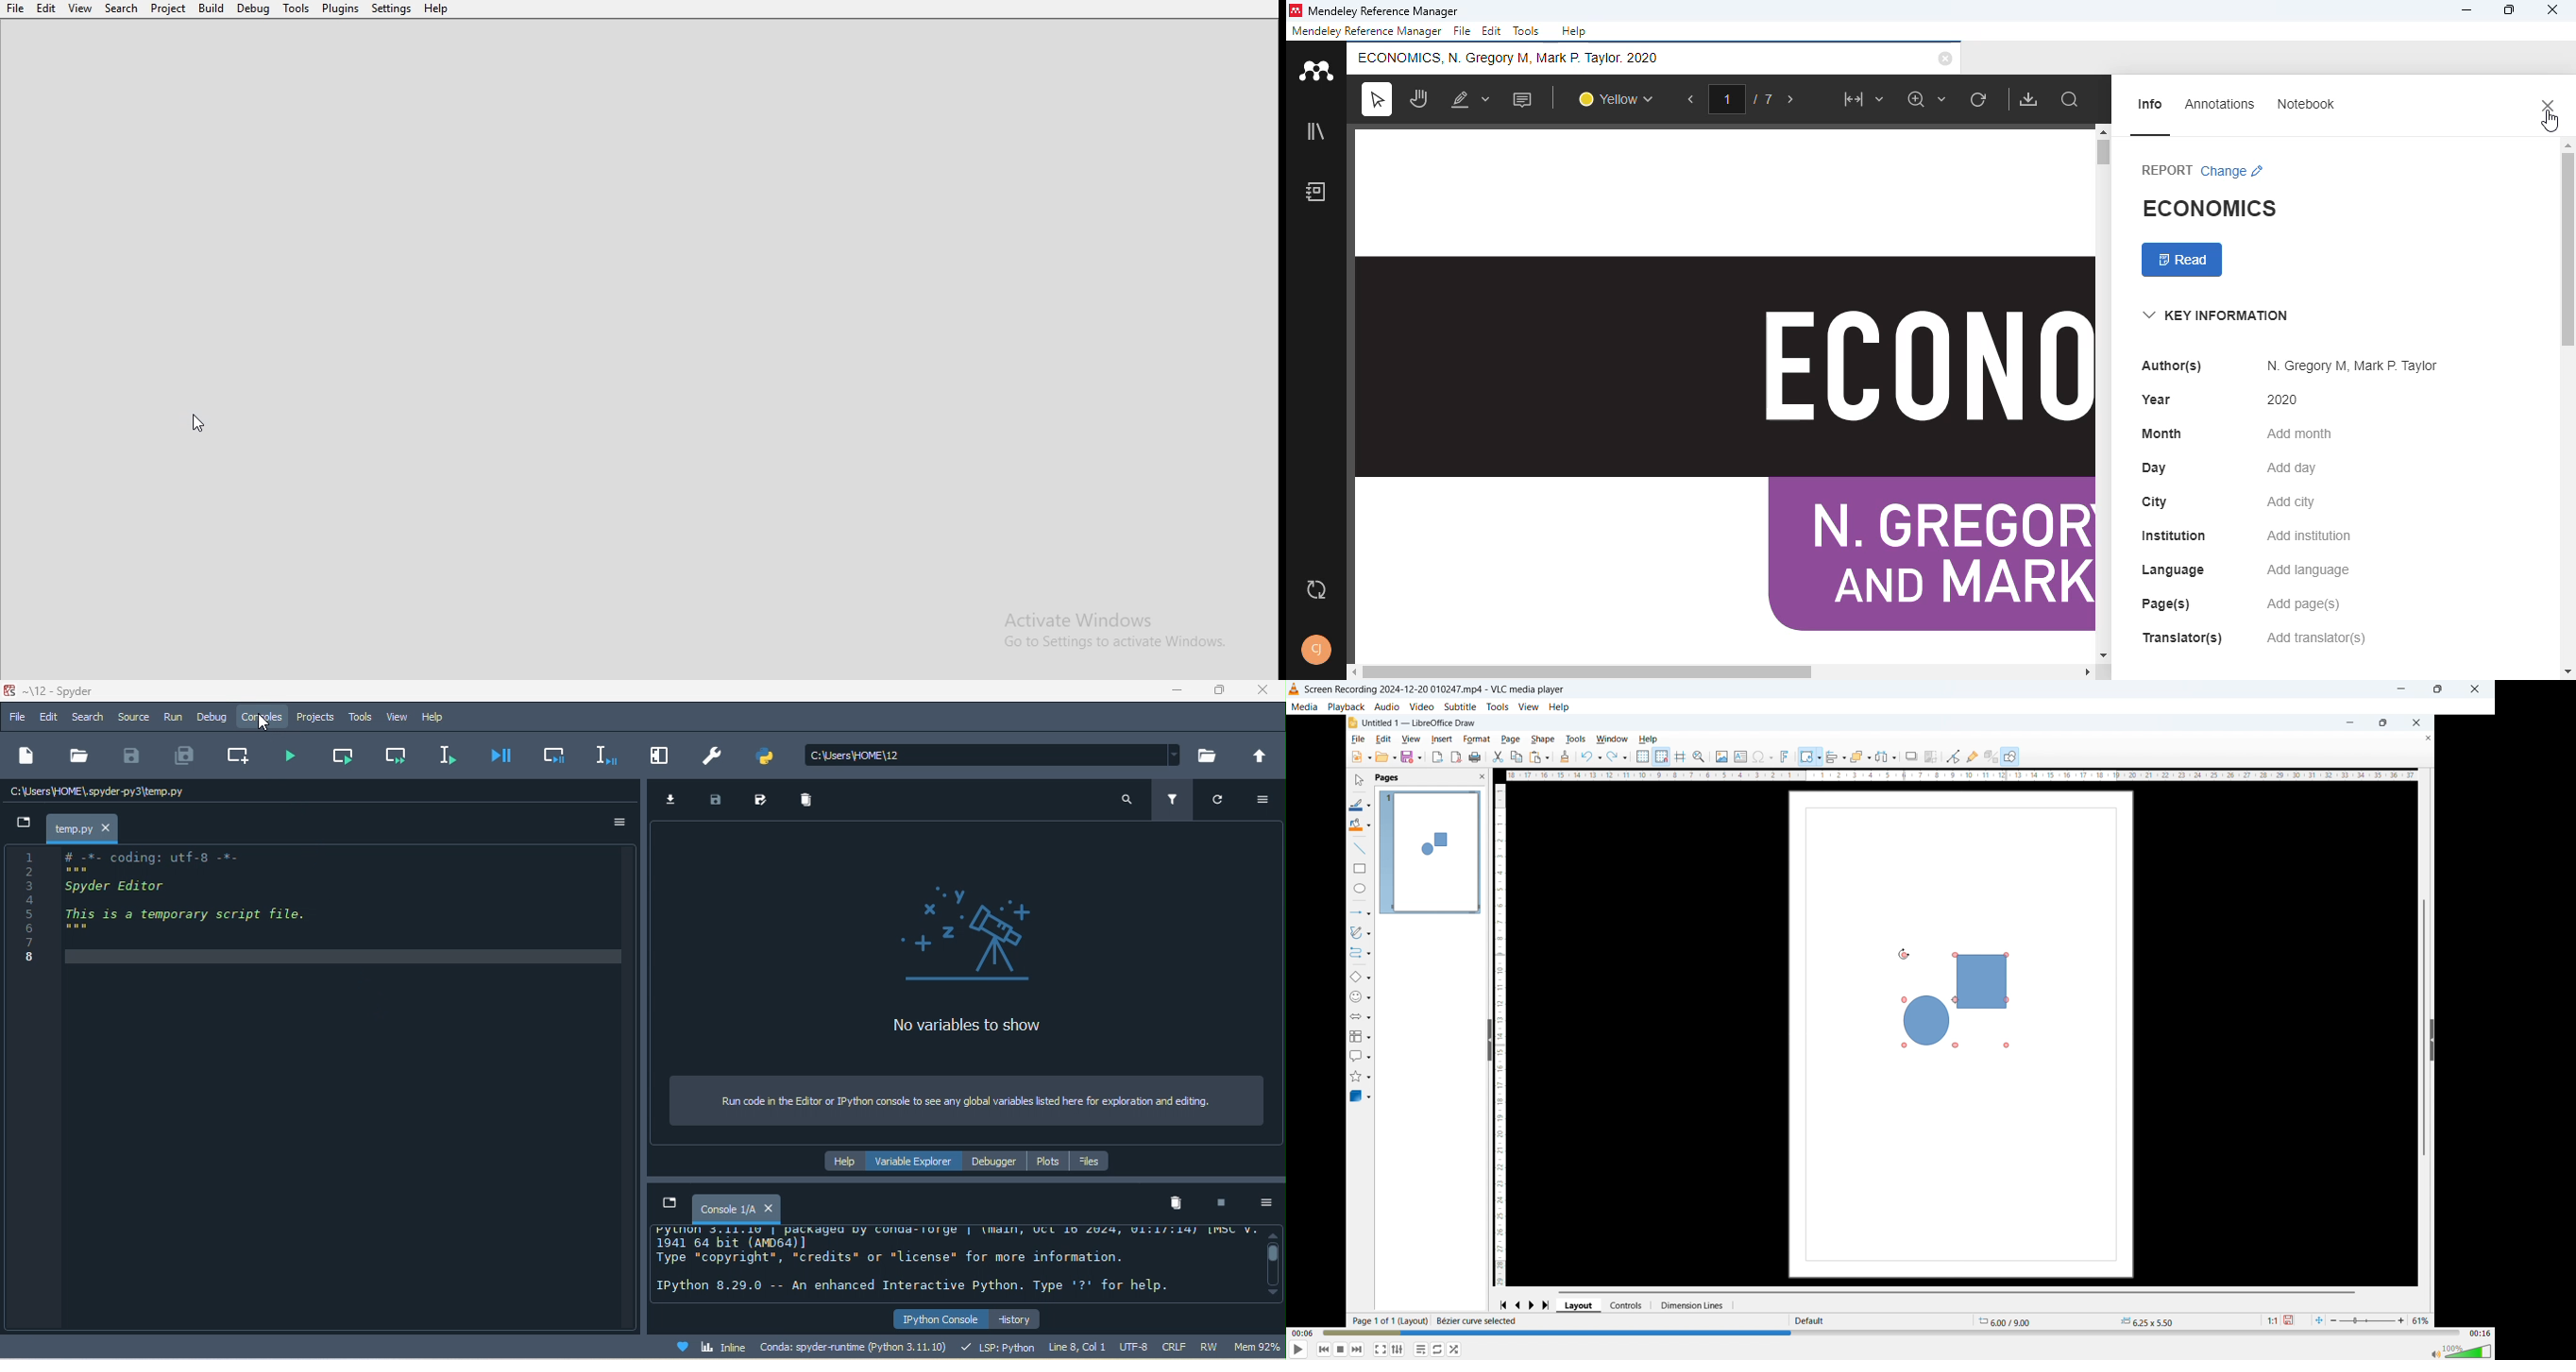 The image size is (2576, 1372). I want to click on Cursor, so click(199, 422).